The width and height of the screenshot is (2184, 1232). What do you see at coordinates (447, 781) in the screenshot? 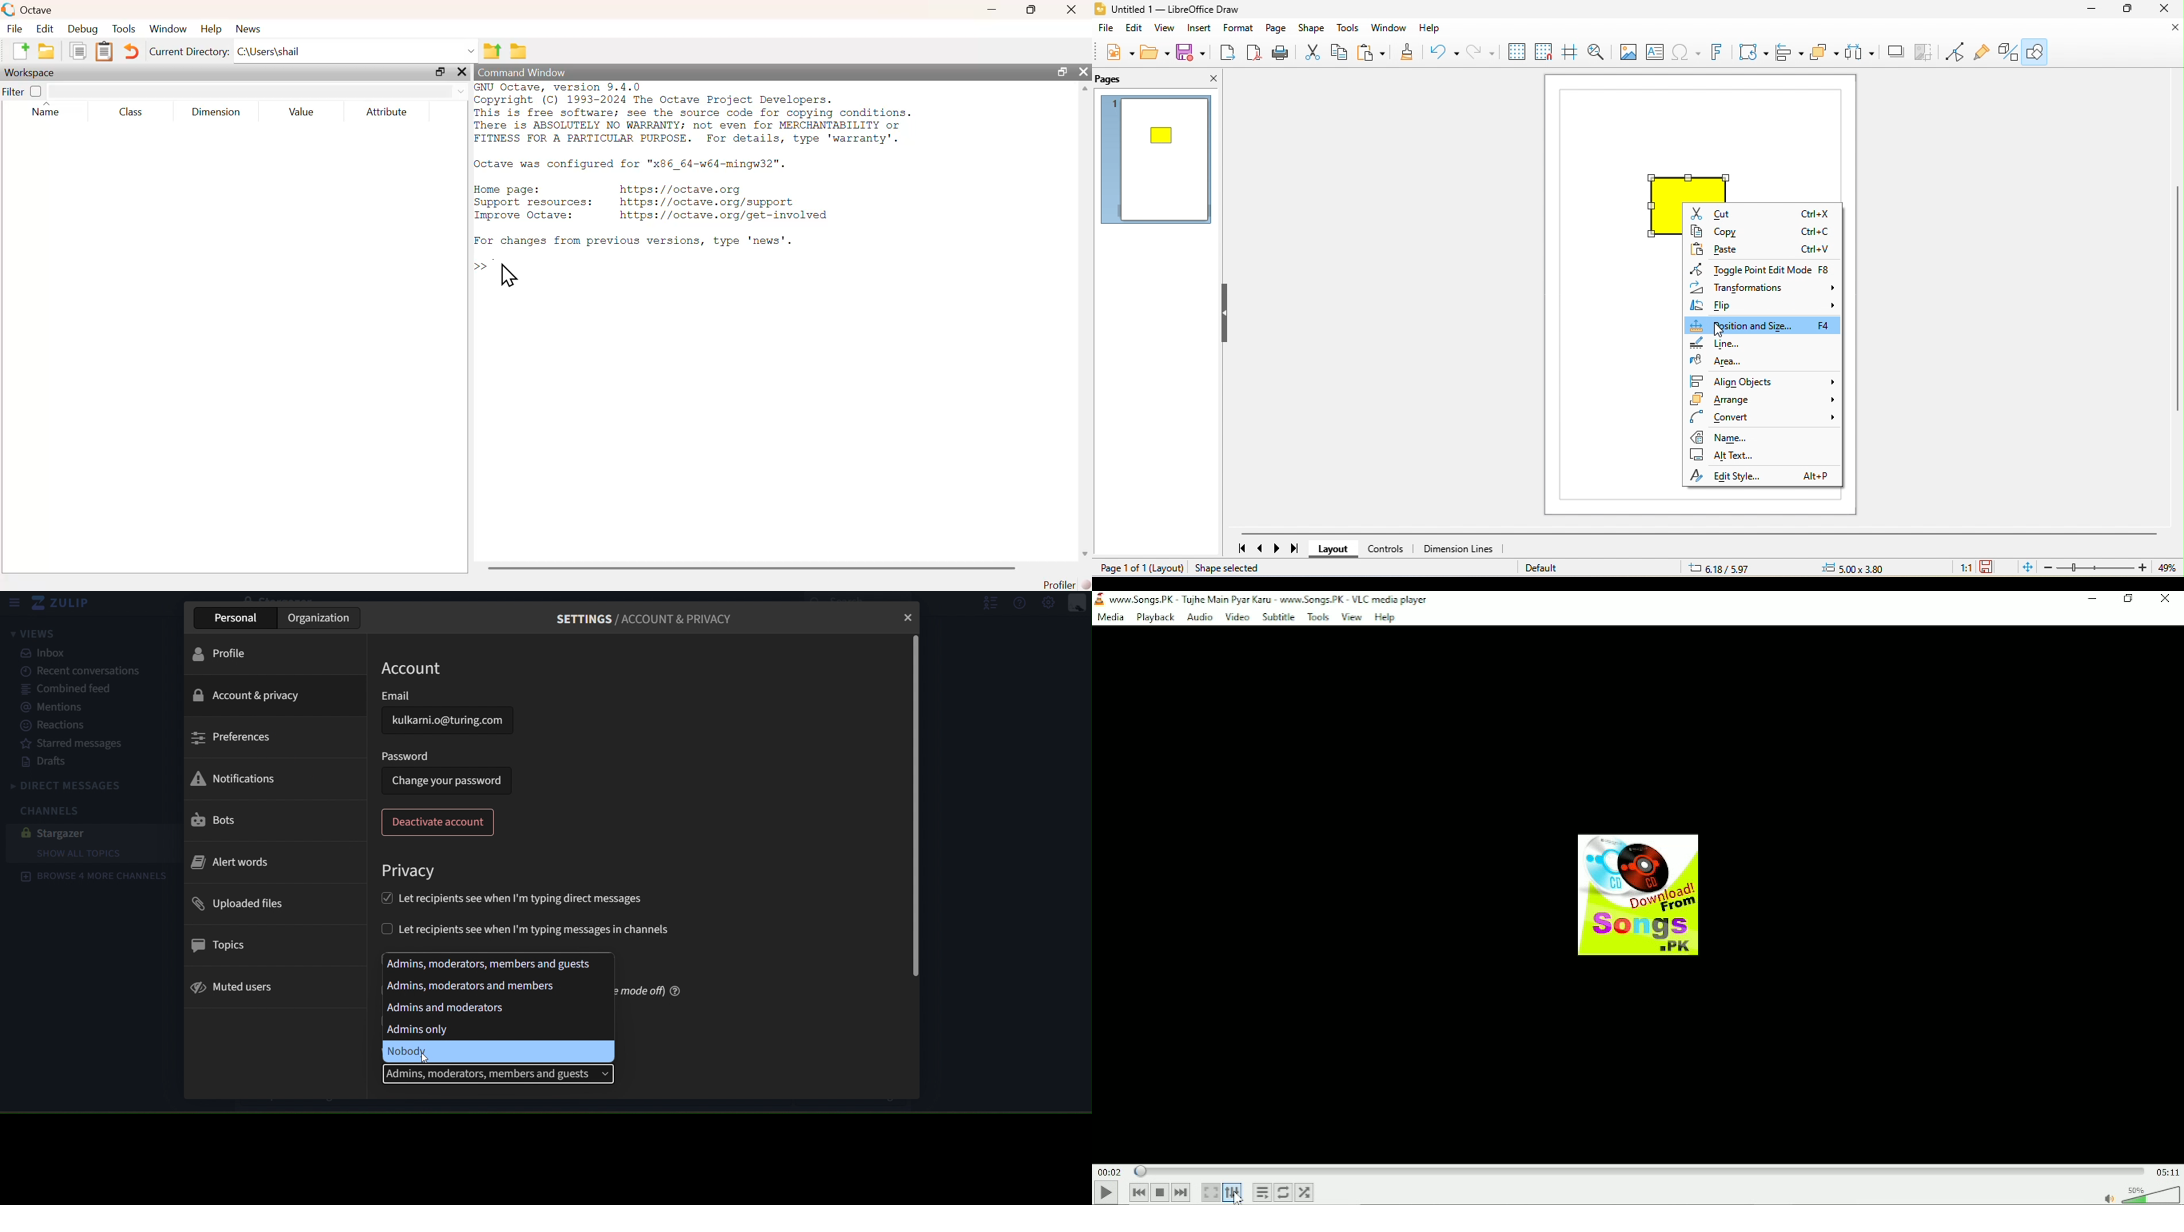
I see `change your password` at bounding box center [447, 781].